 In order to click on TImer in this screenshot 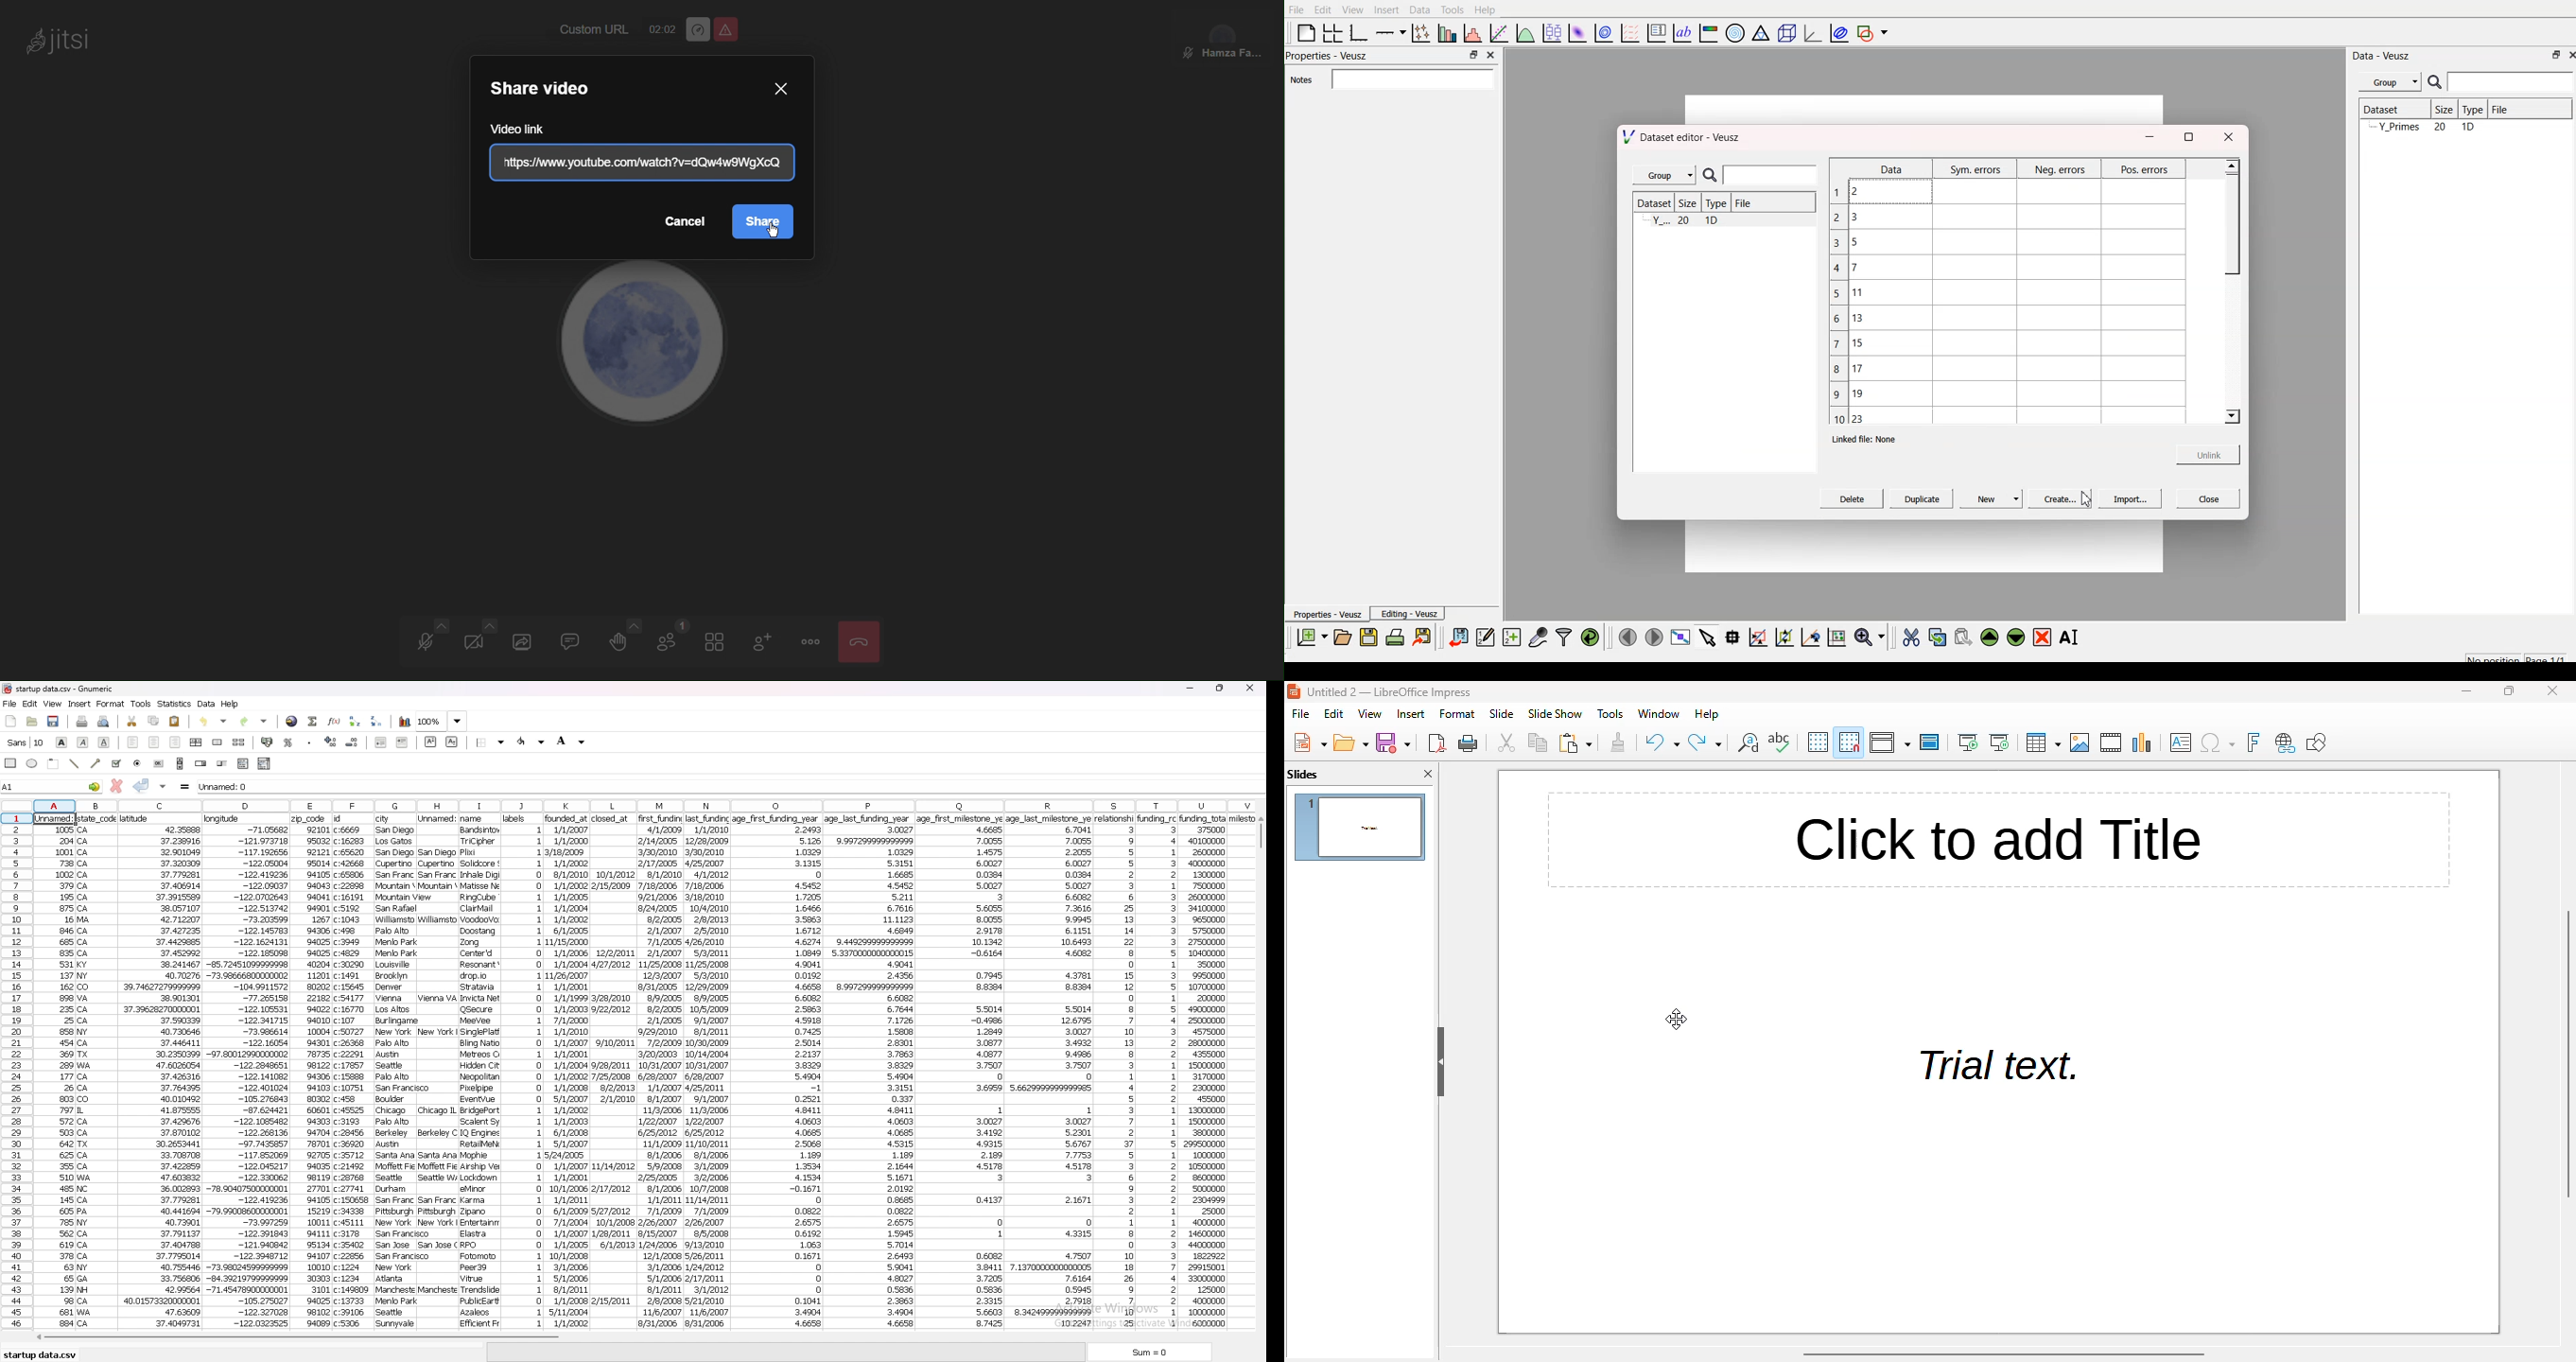, I will do `click(660, 29)`.